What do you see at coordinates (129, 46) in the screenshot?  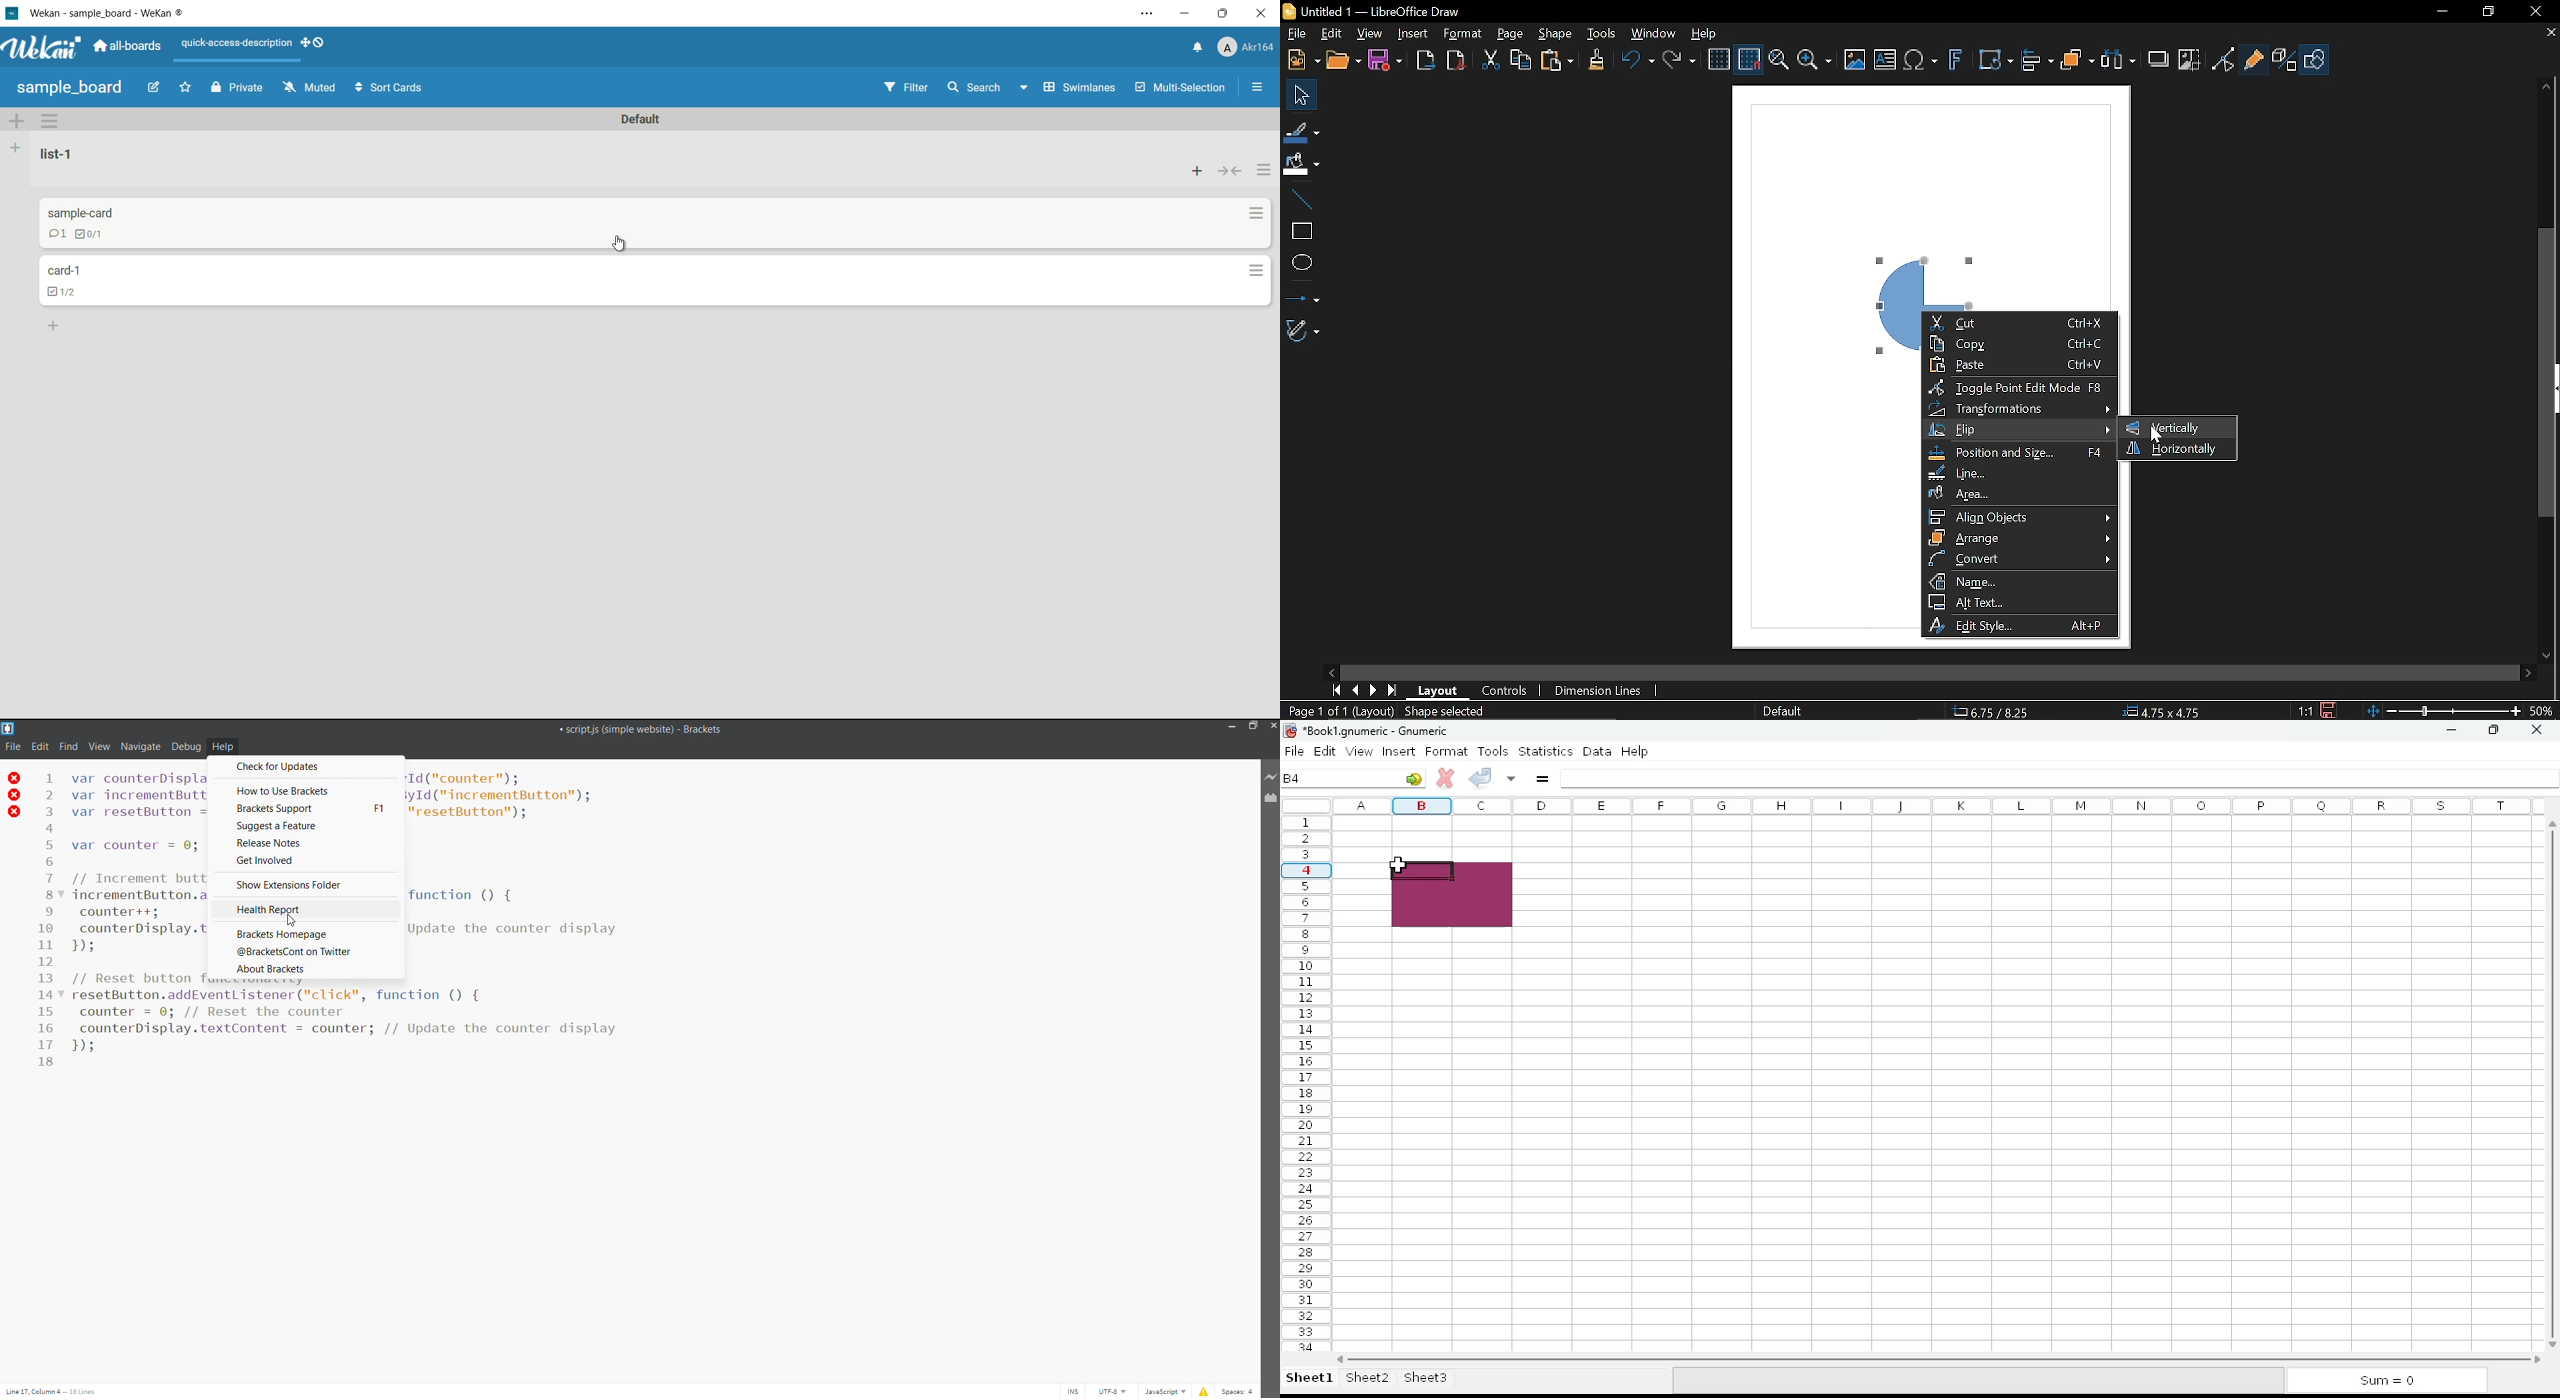 I see `all boards` at bounding box center [129, 46].